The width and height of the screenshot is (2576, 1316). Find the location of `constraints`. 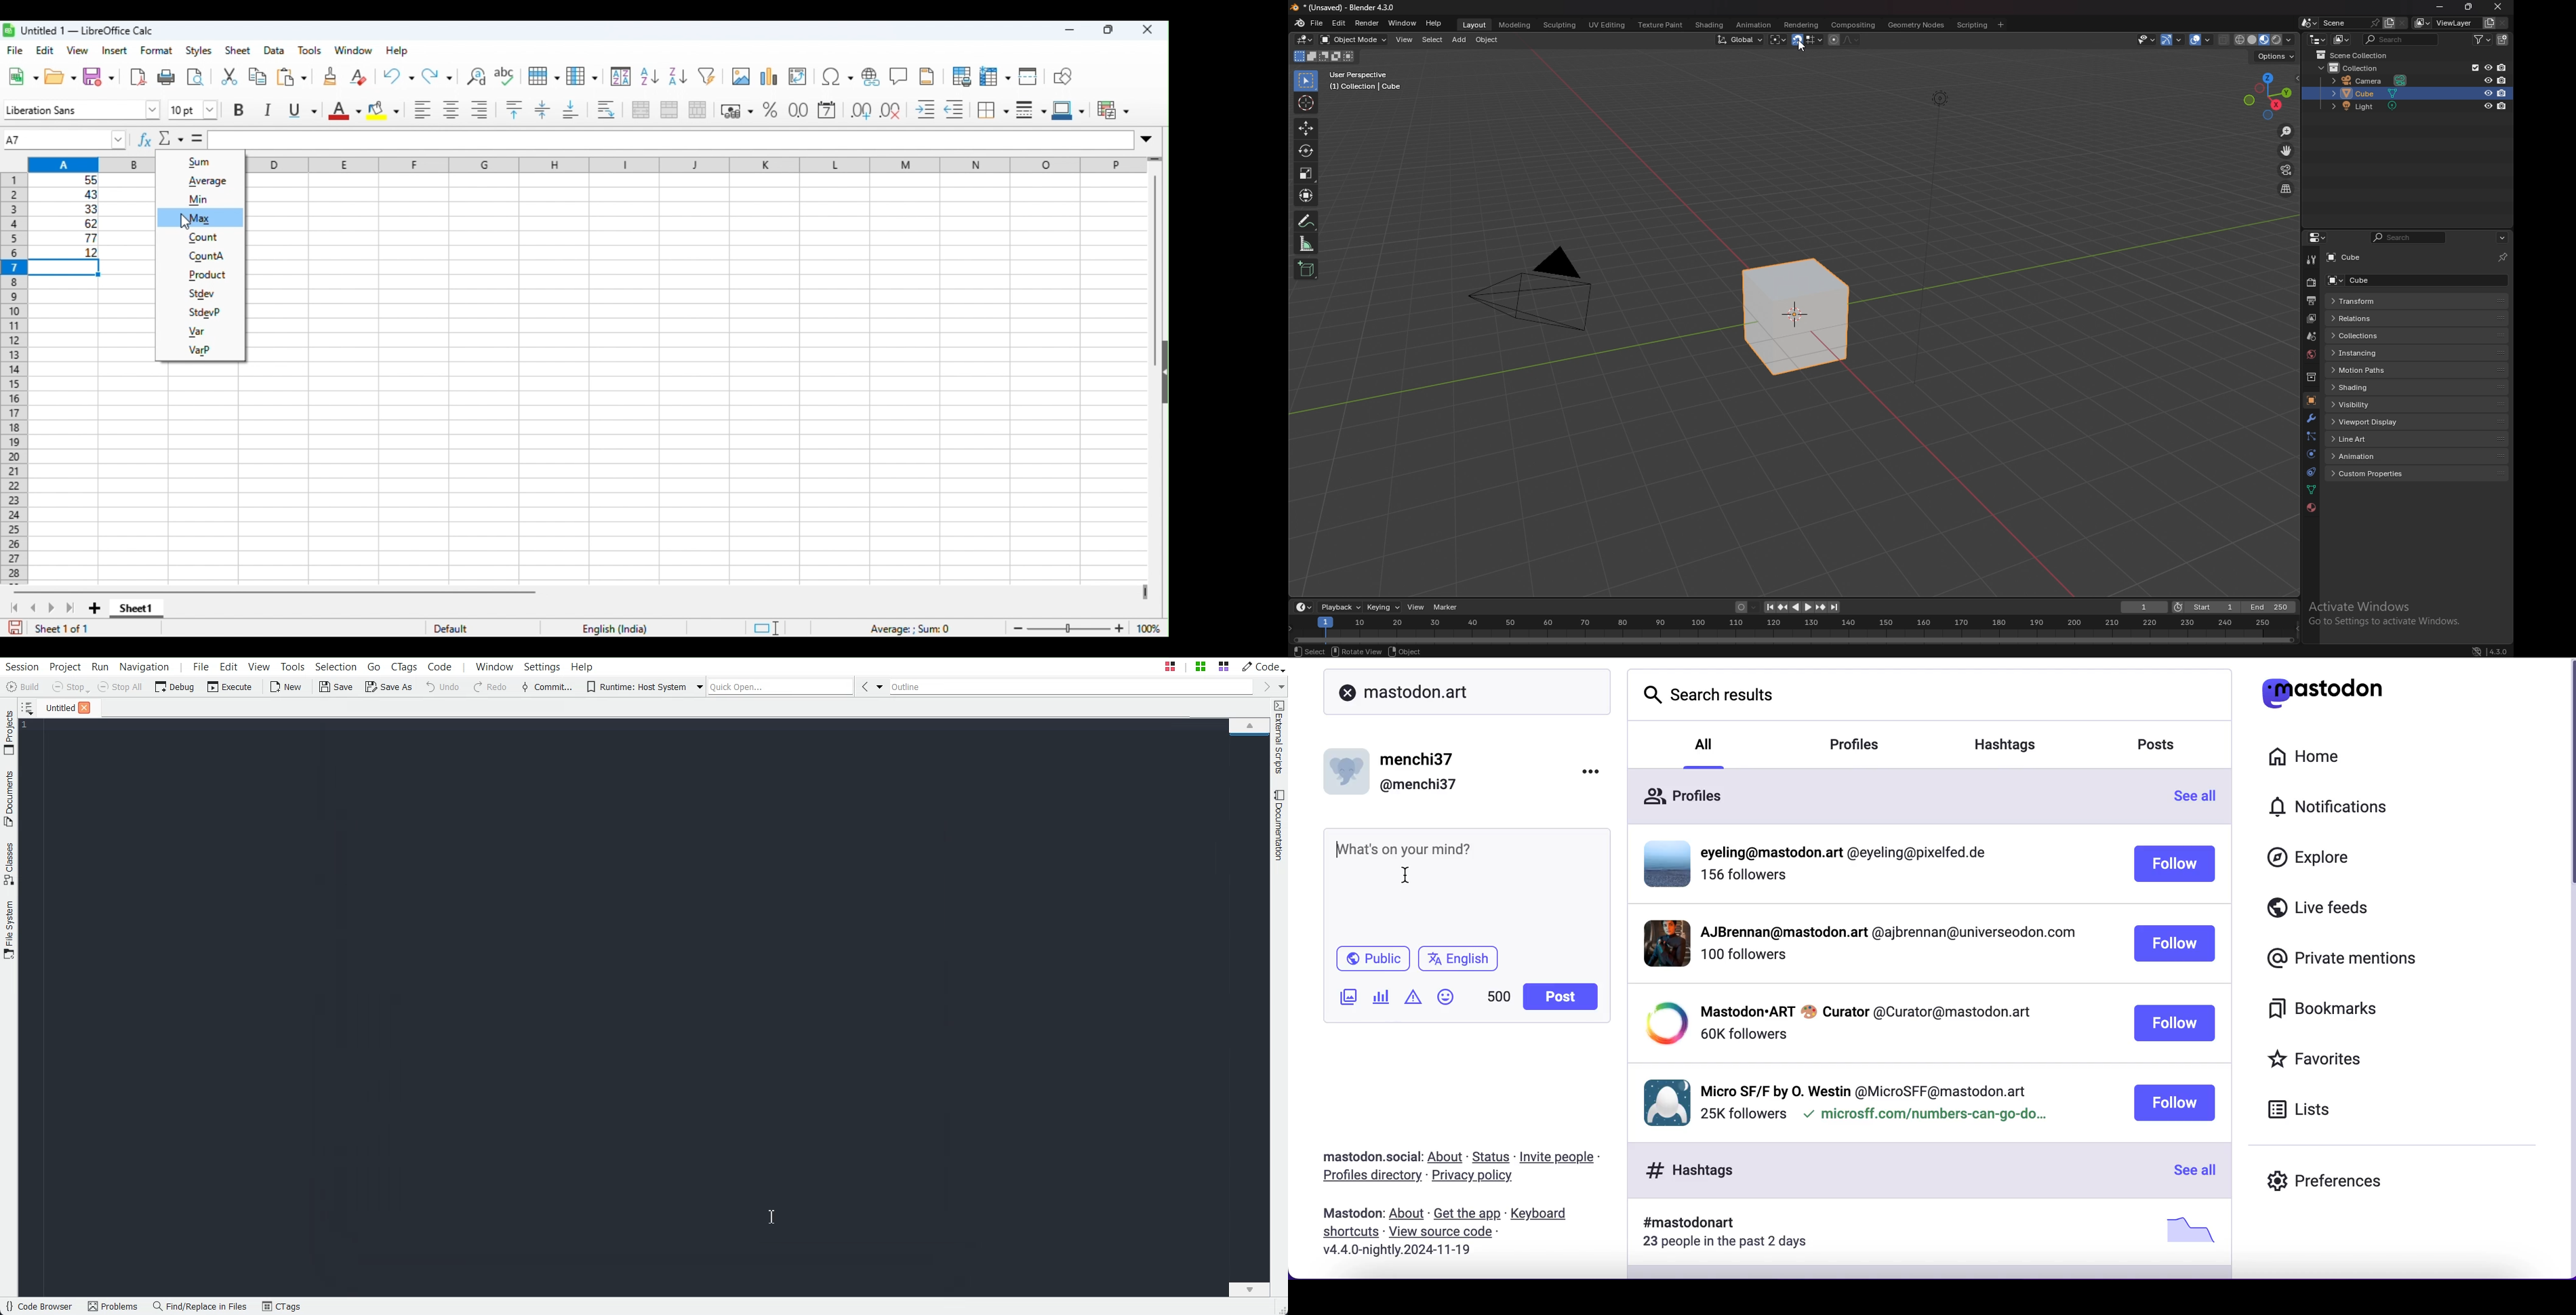

constraints is located at coordinates (2311, 471).